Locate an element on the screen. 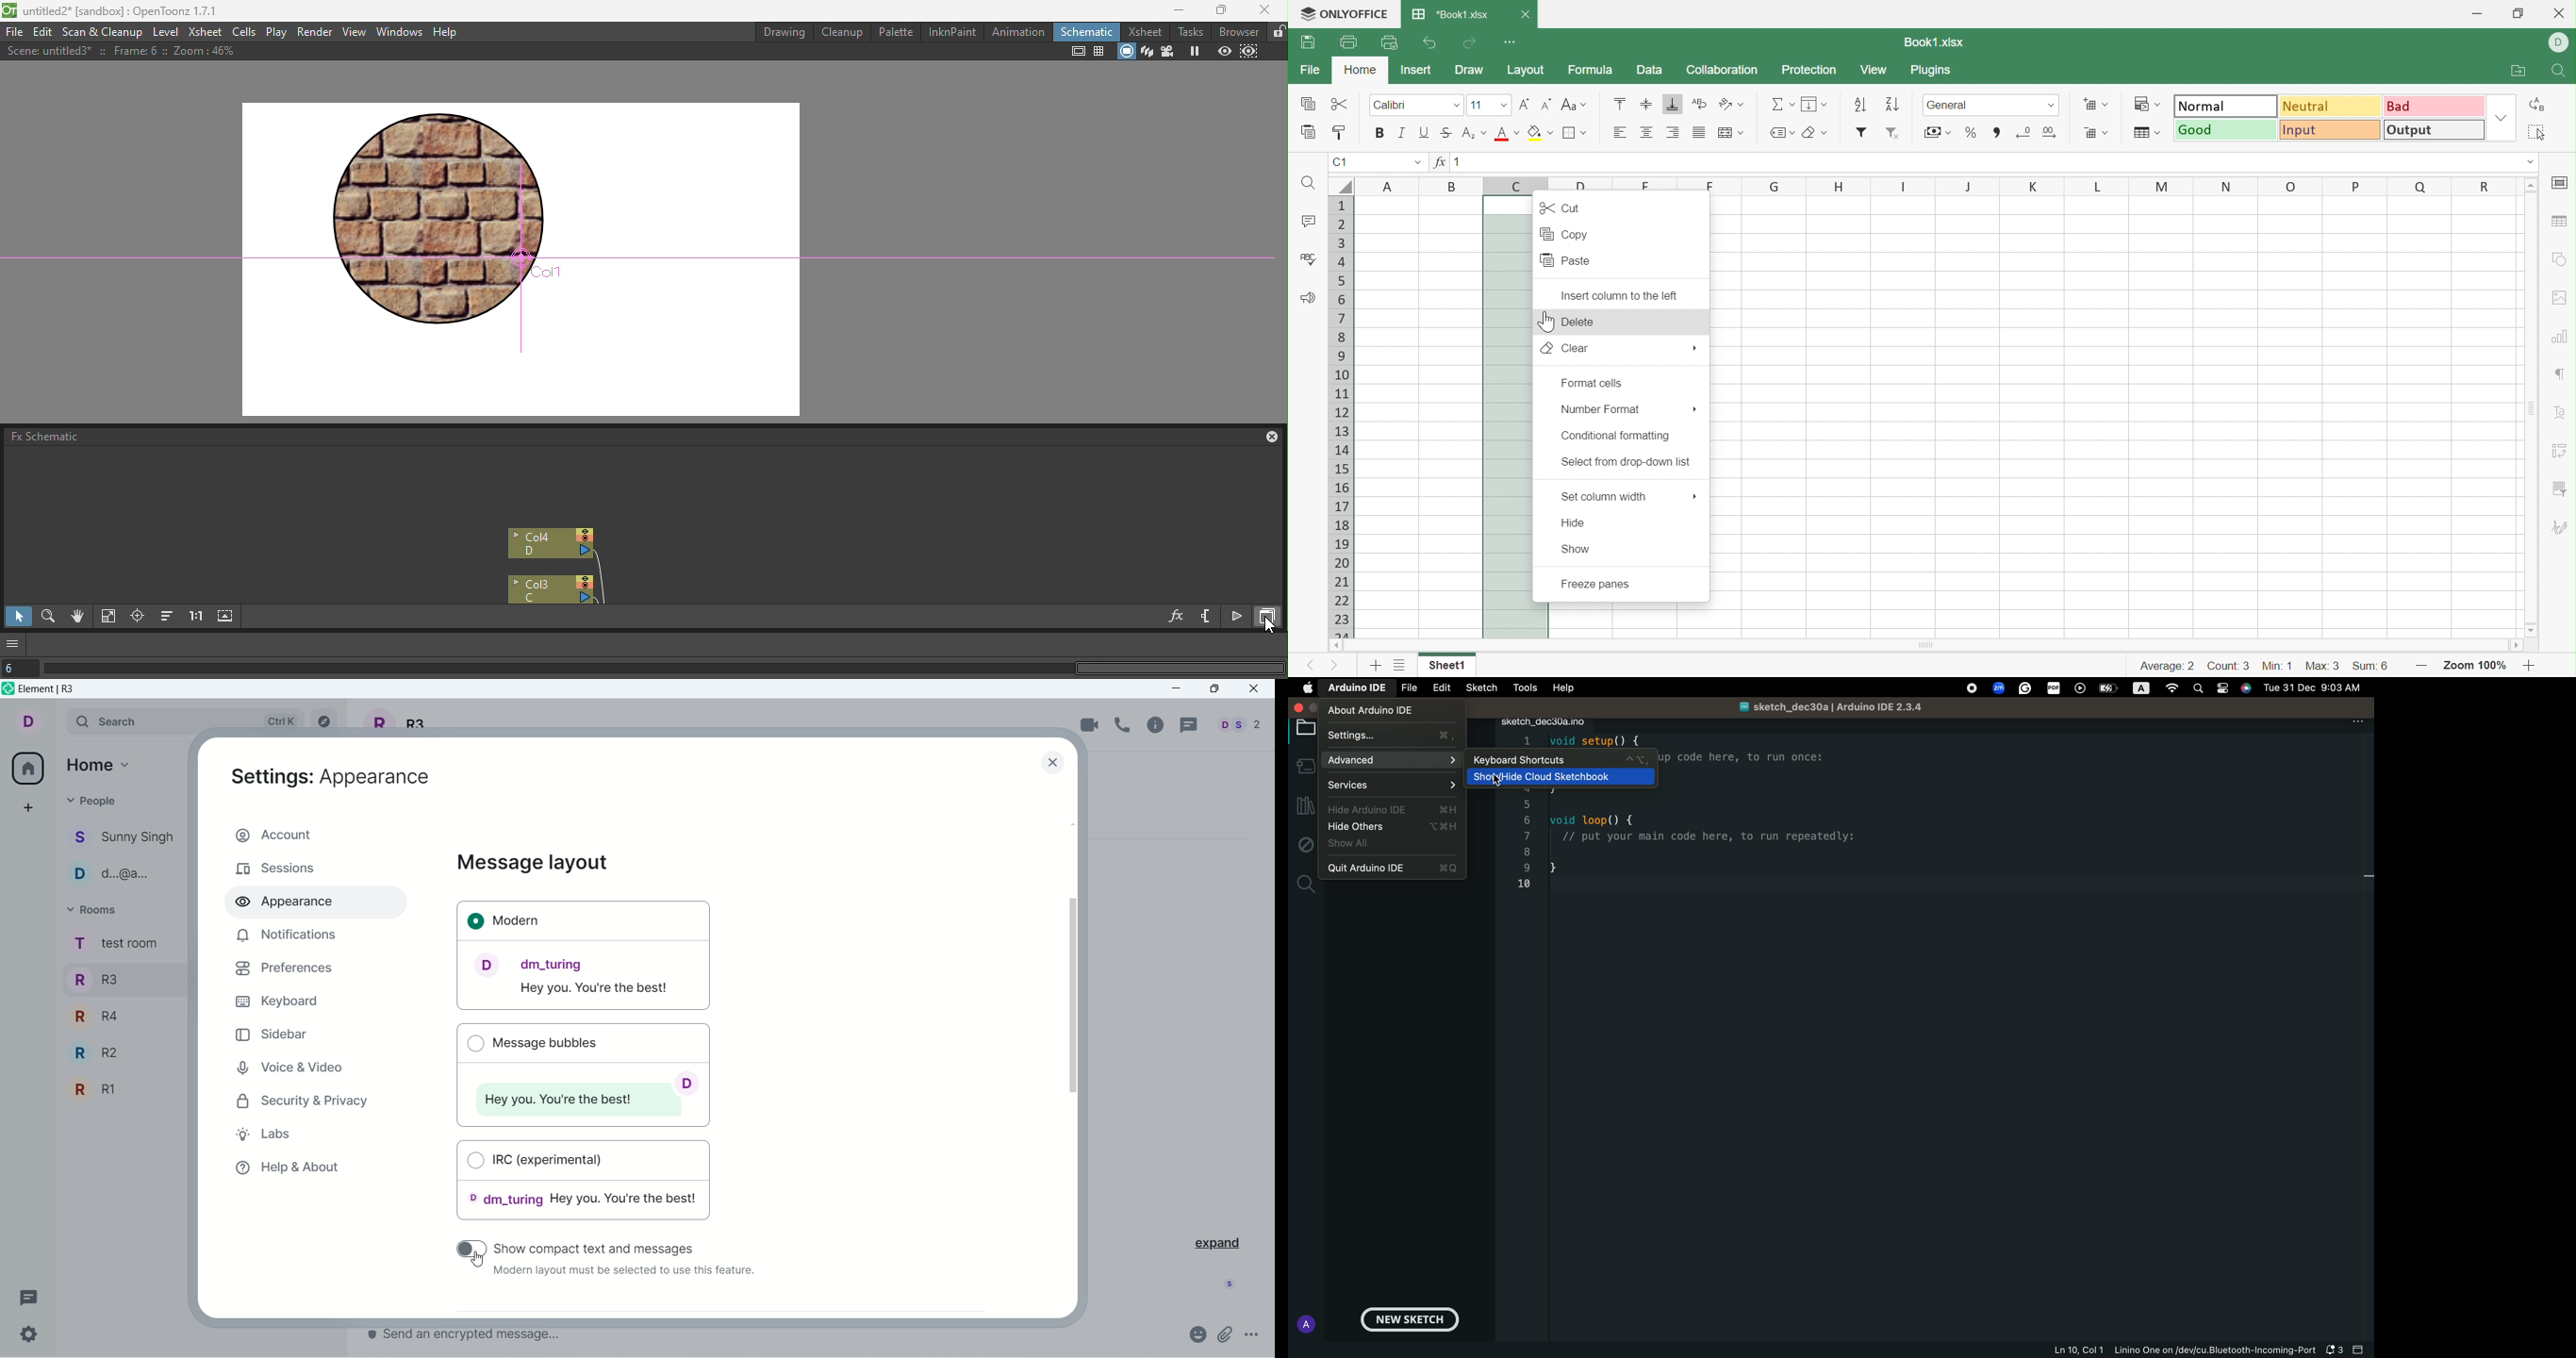  preferences is located at coordinates (284, 969).